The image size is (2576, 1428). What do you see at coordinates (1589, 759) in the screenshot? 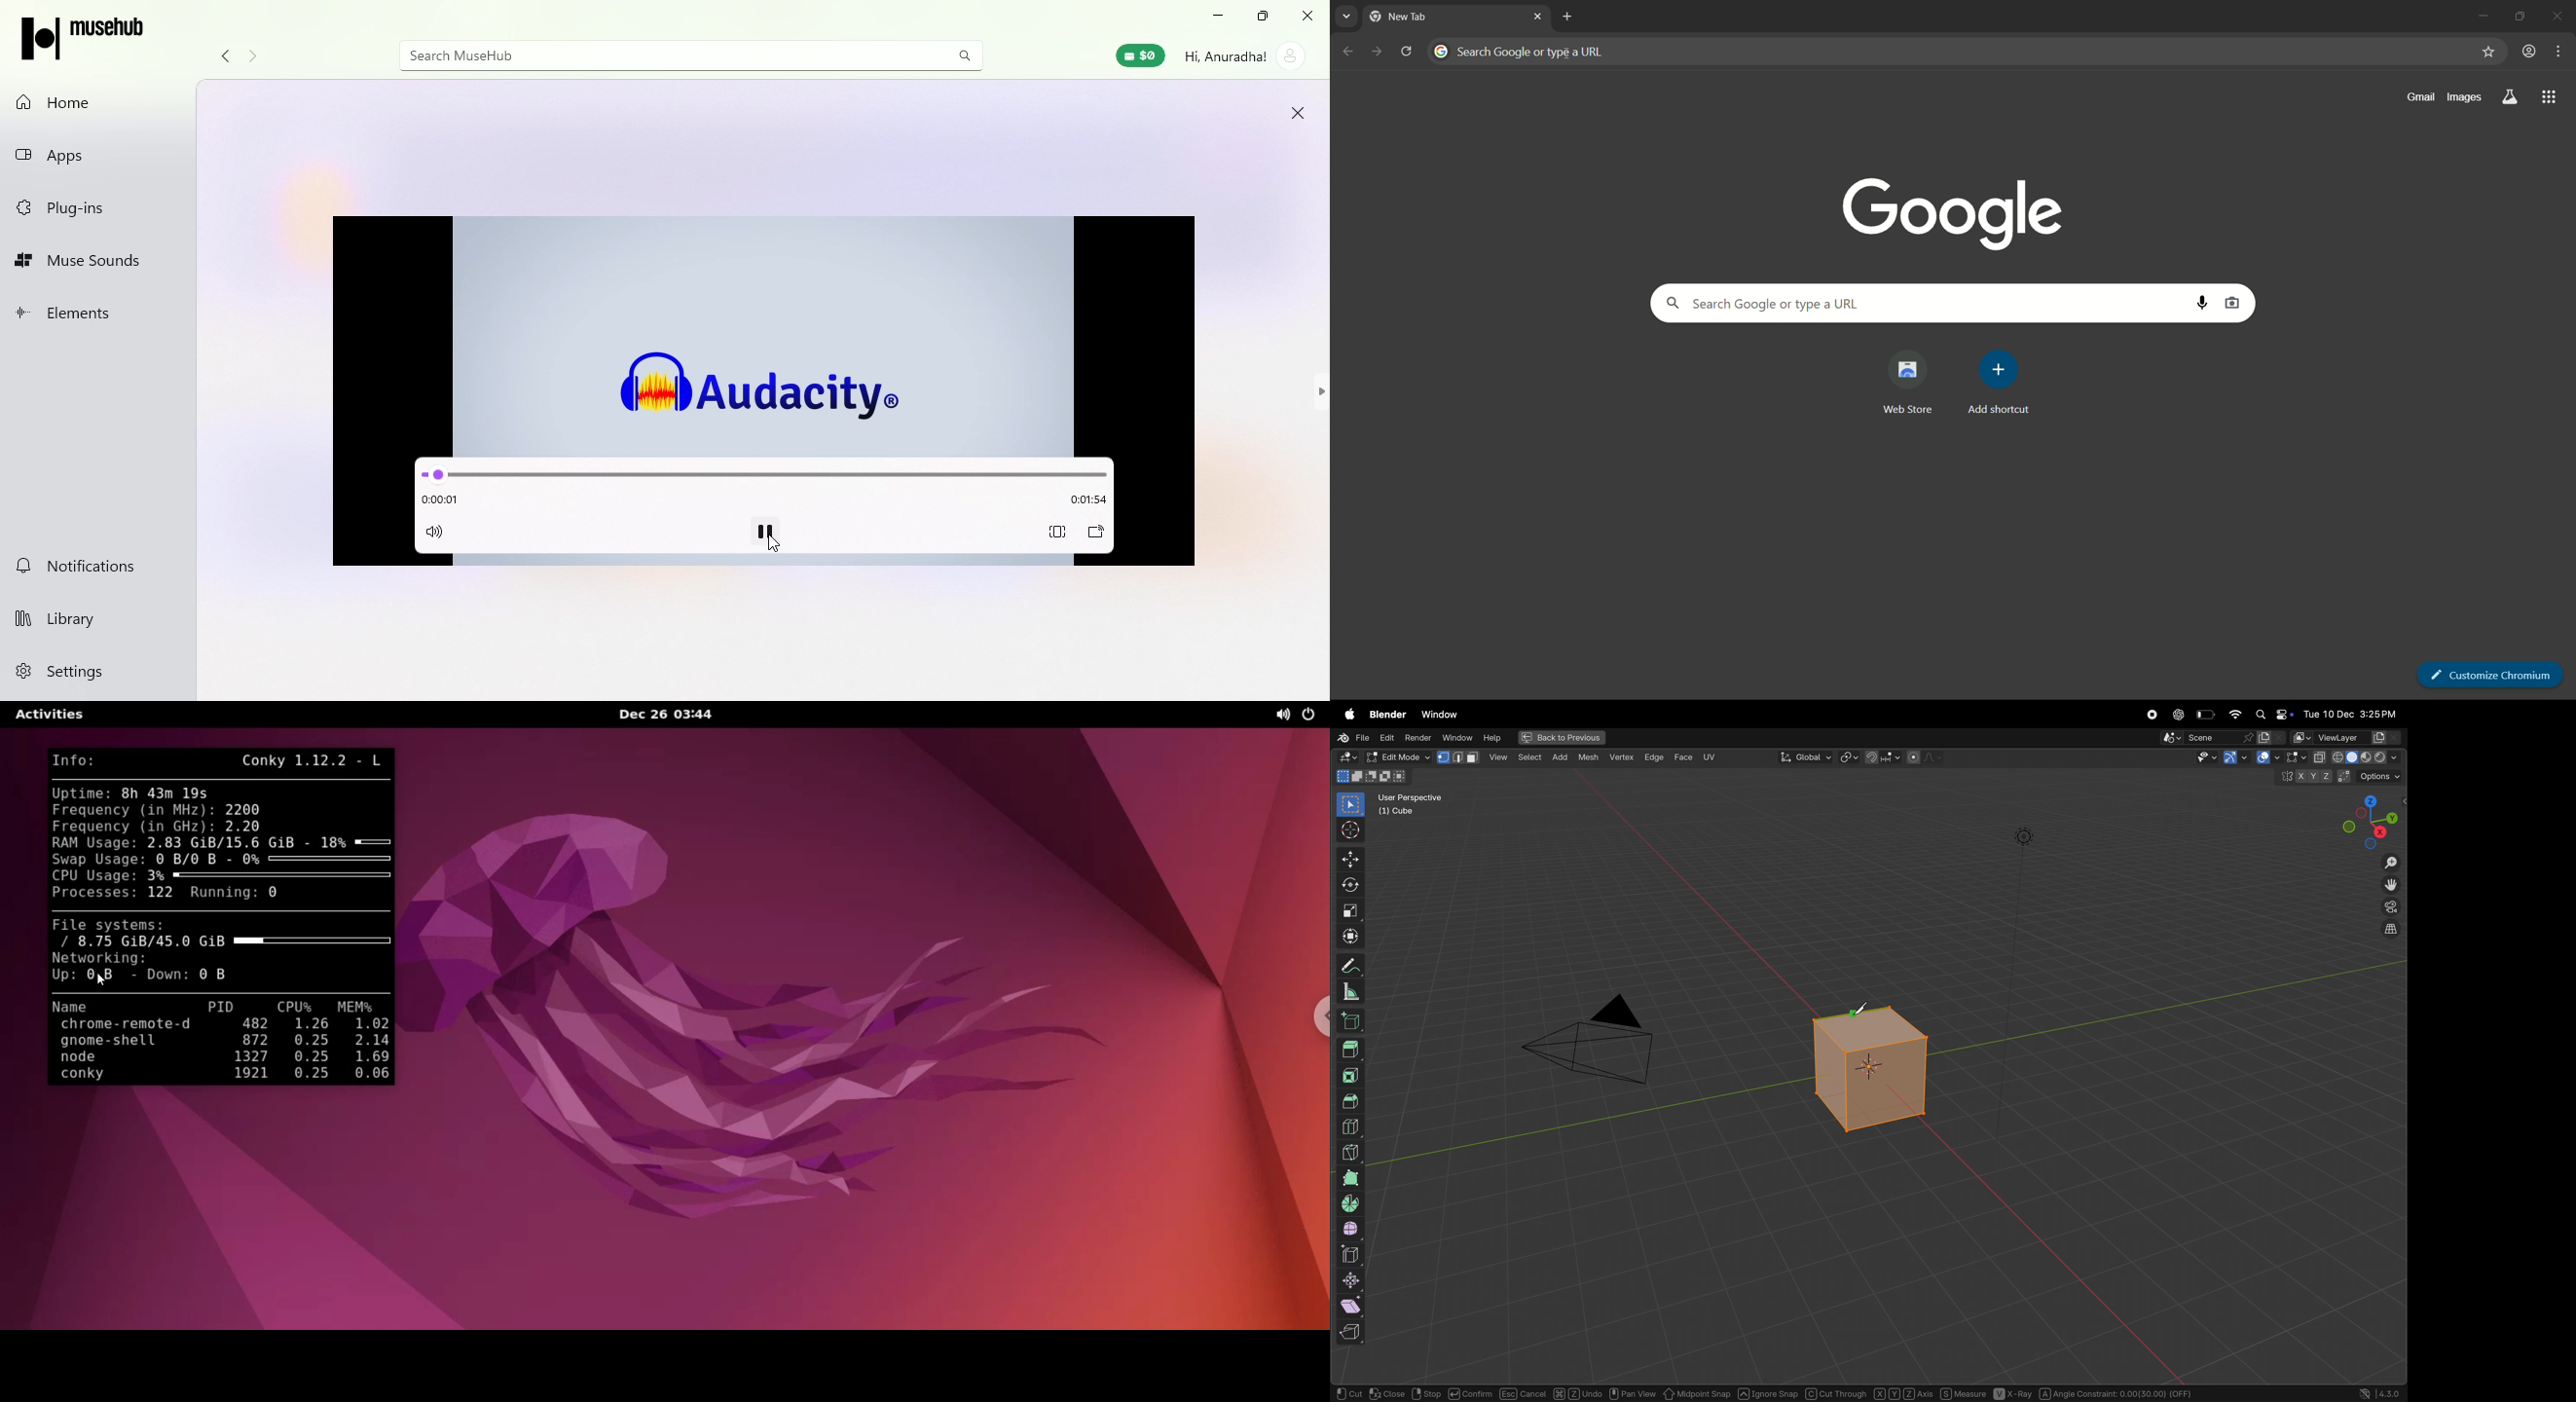
I see `Mesh` at bounding box center [1589, 759].